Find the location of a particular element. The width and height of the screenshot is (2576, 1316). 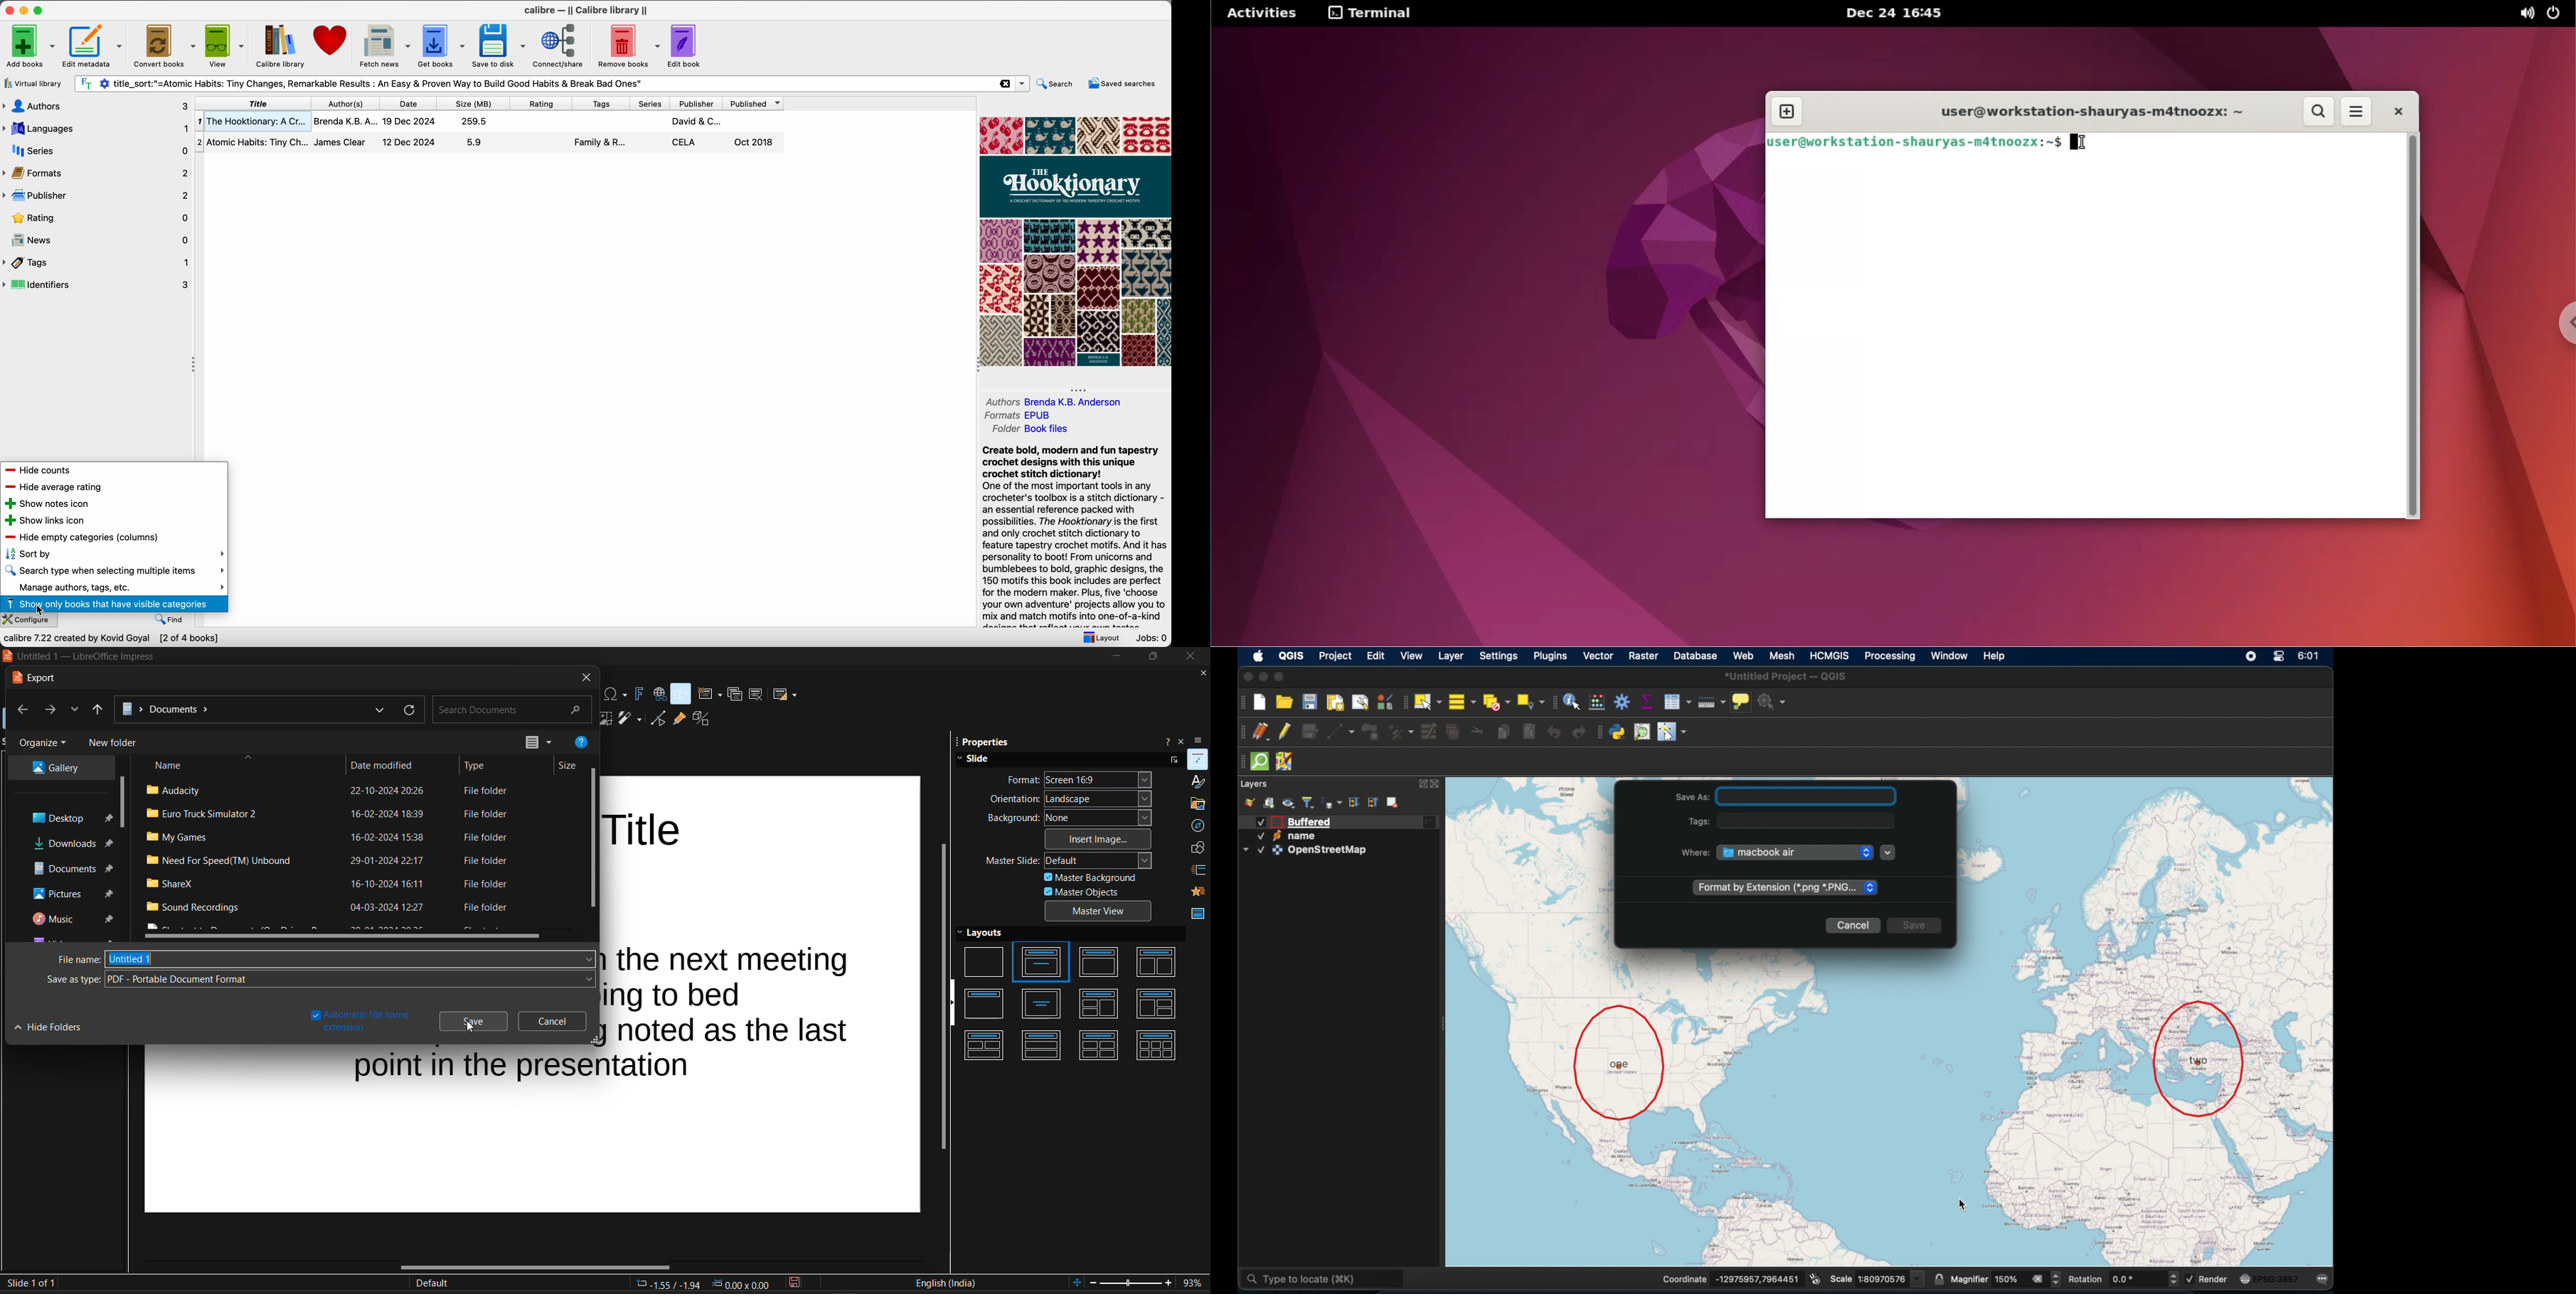

close document is located at coordinates (1201, 673).